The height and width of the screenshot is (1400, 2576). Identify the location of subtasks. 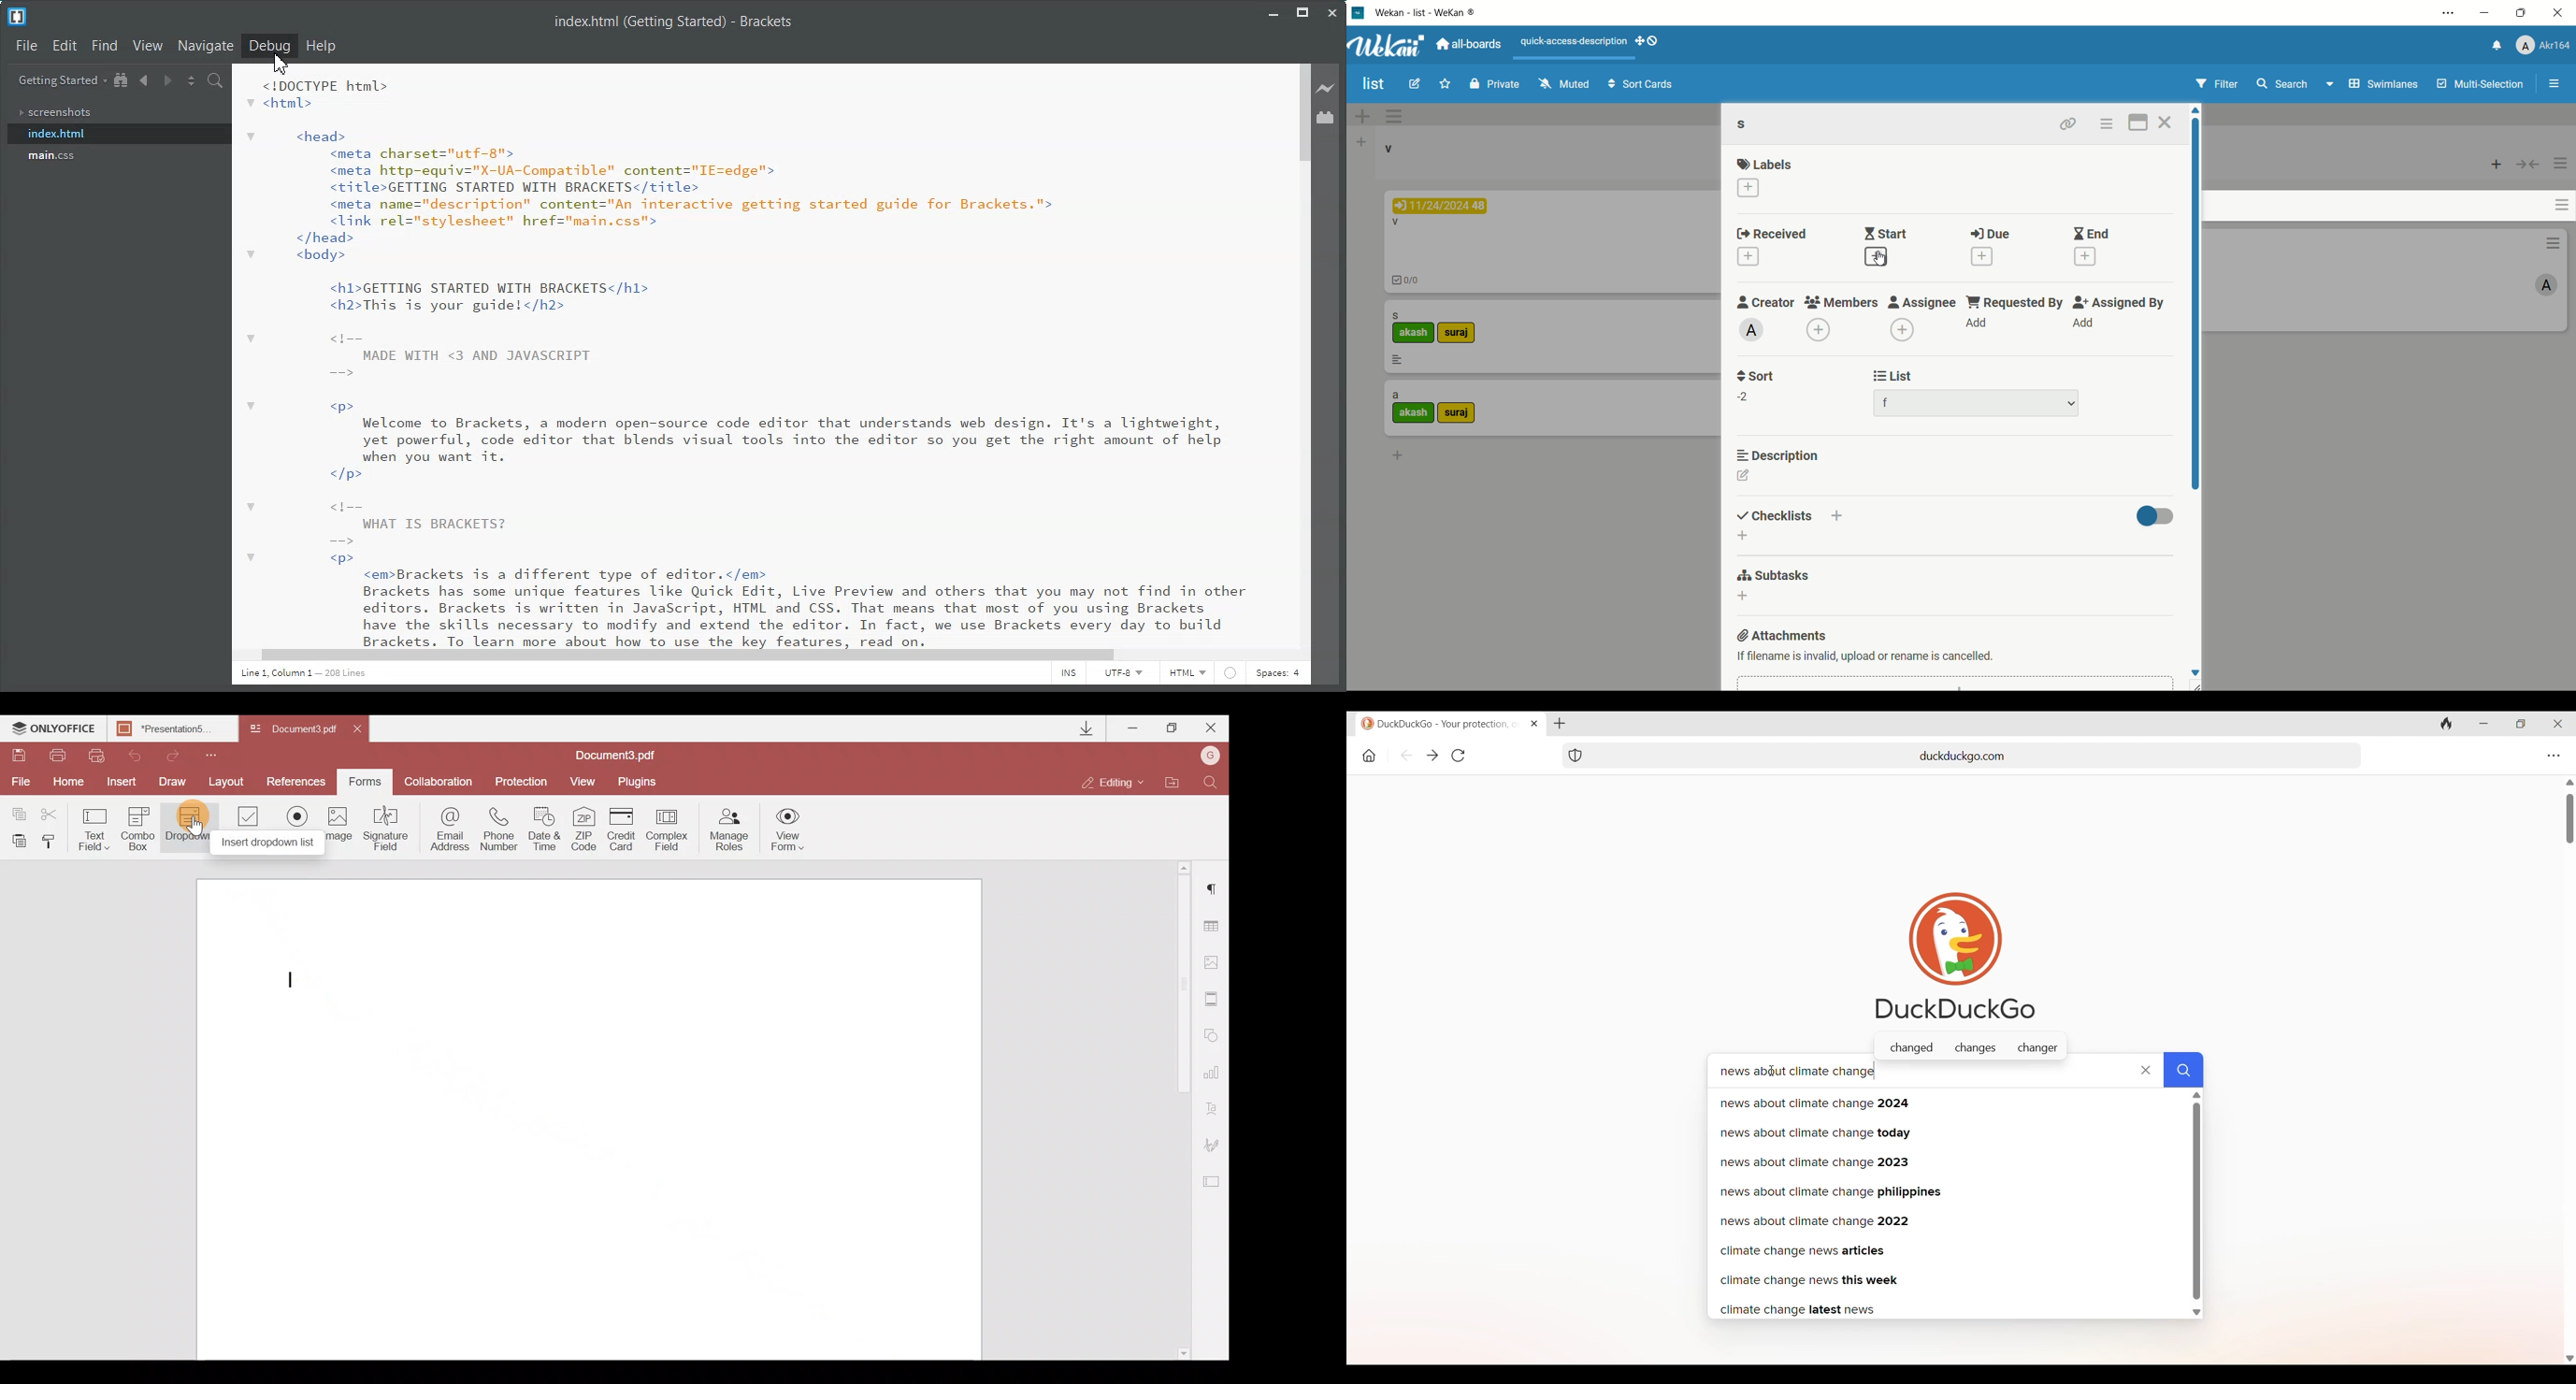
(1775, 575).